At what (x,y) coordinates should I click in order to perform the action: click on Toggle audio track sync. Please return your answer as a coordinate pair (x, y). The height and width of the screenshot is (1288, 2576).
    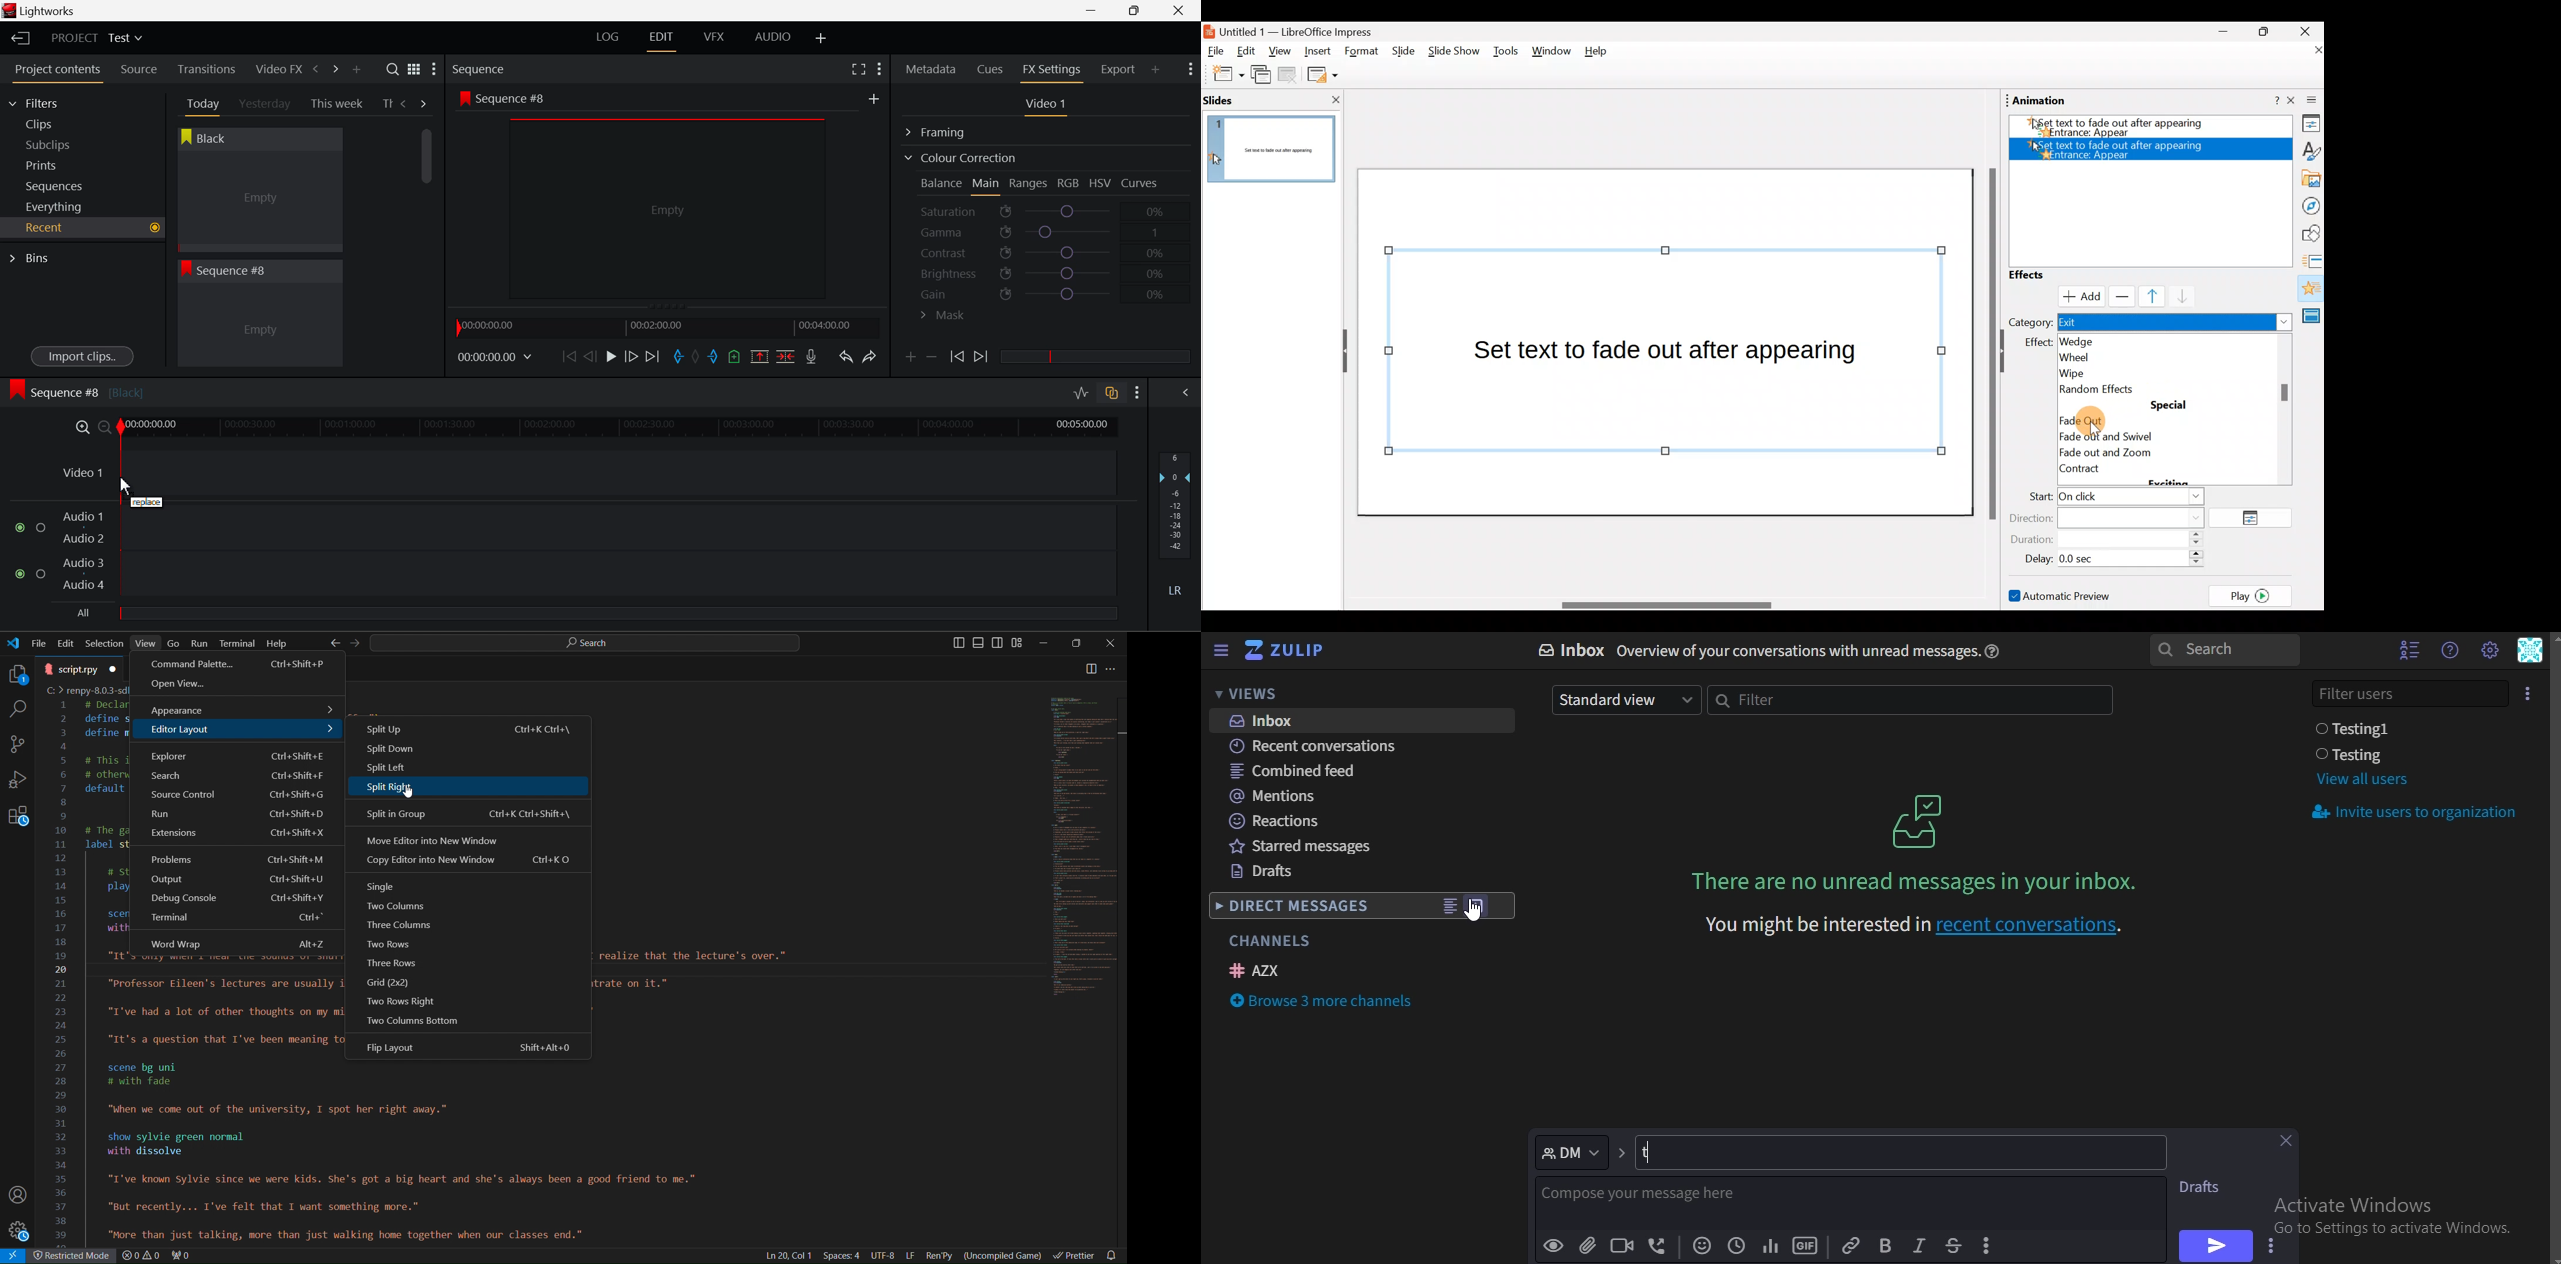
    Looking at the image, I should click on (1113, 392).